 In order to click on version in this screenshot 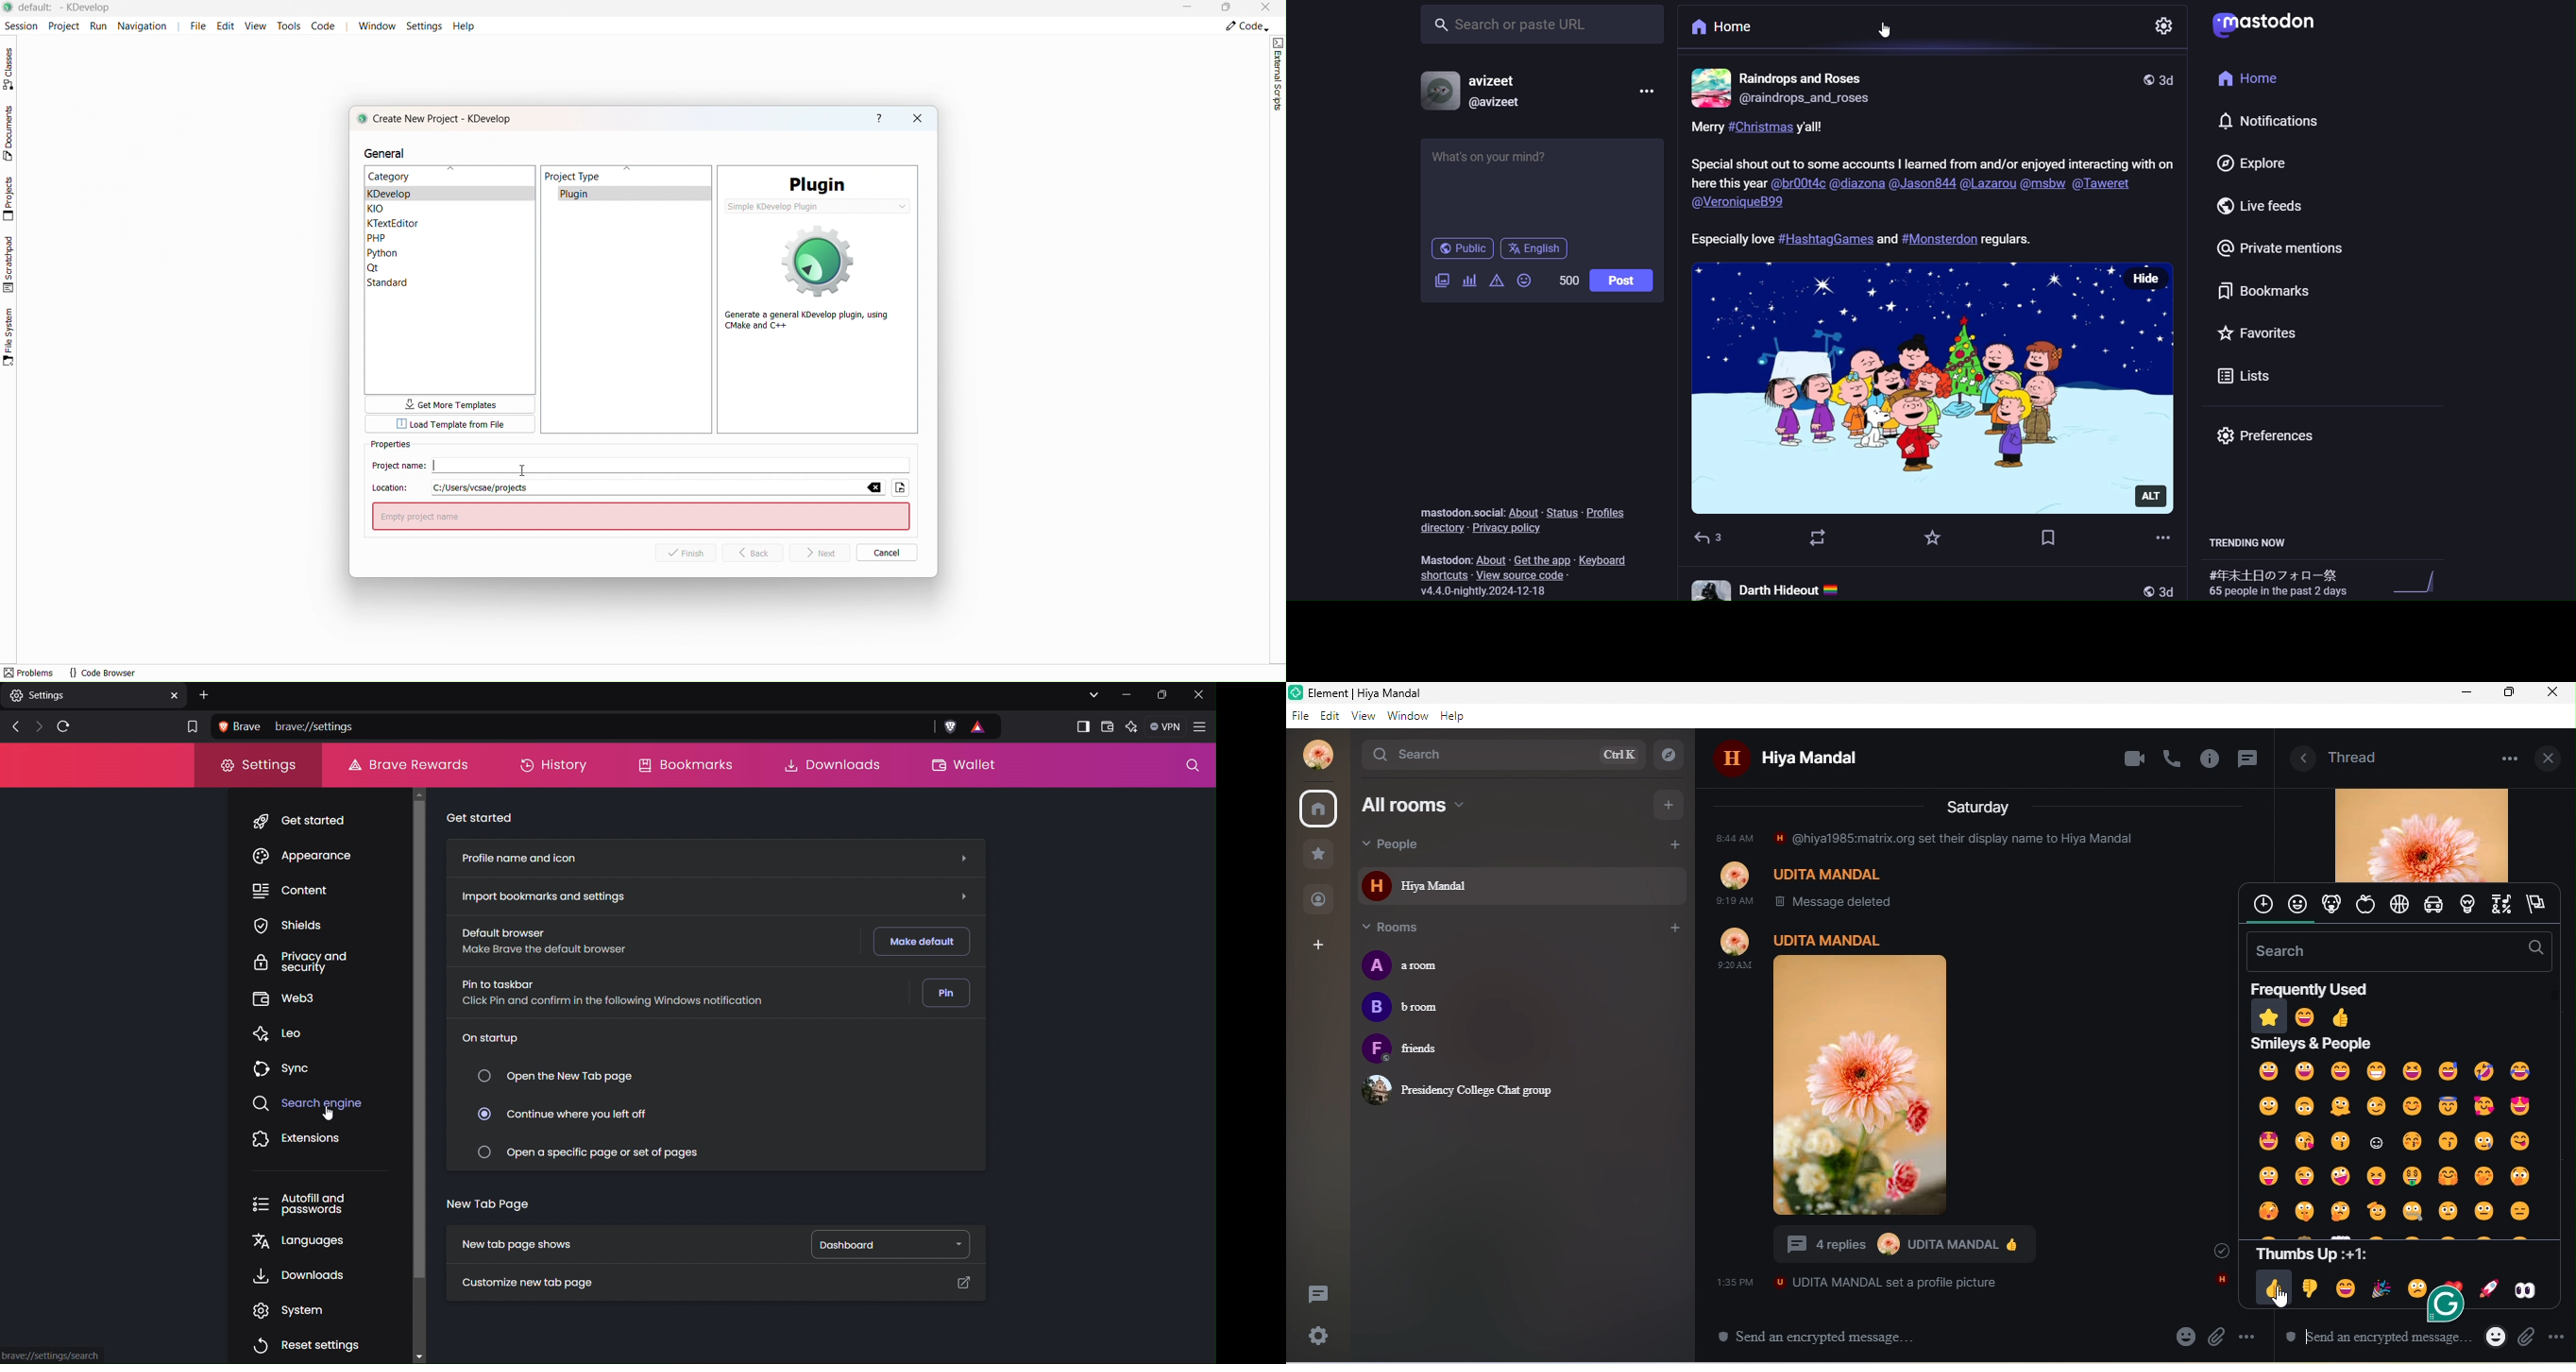, I will do `click(1488, 591)`.